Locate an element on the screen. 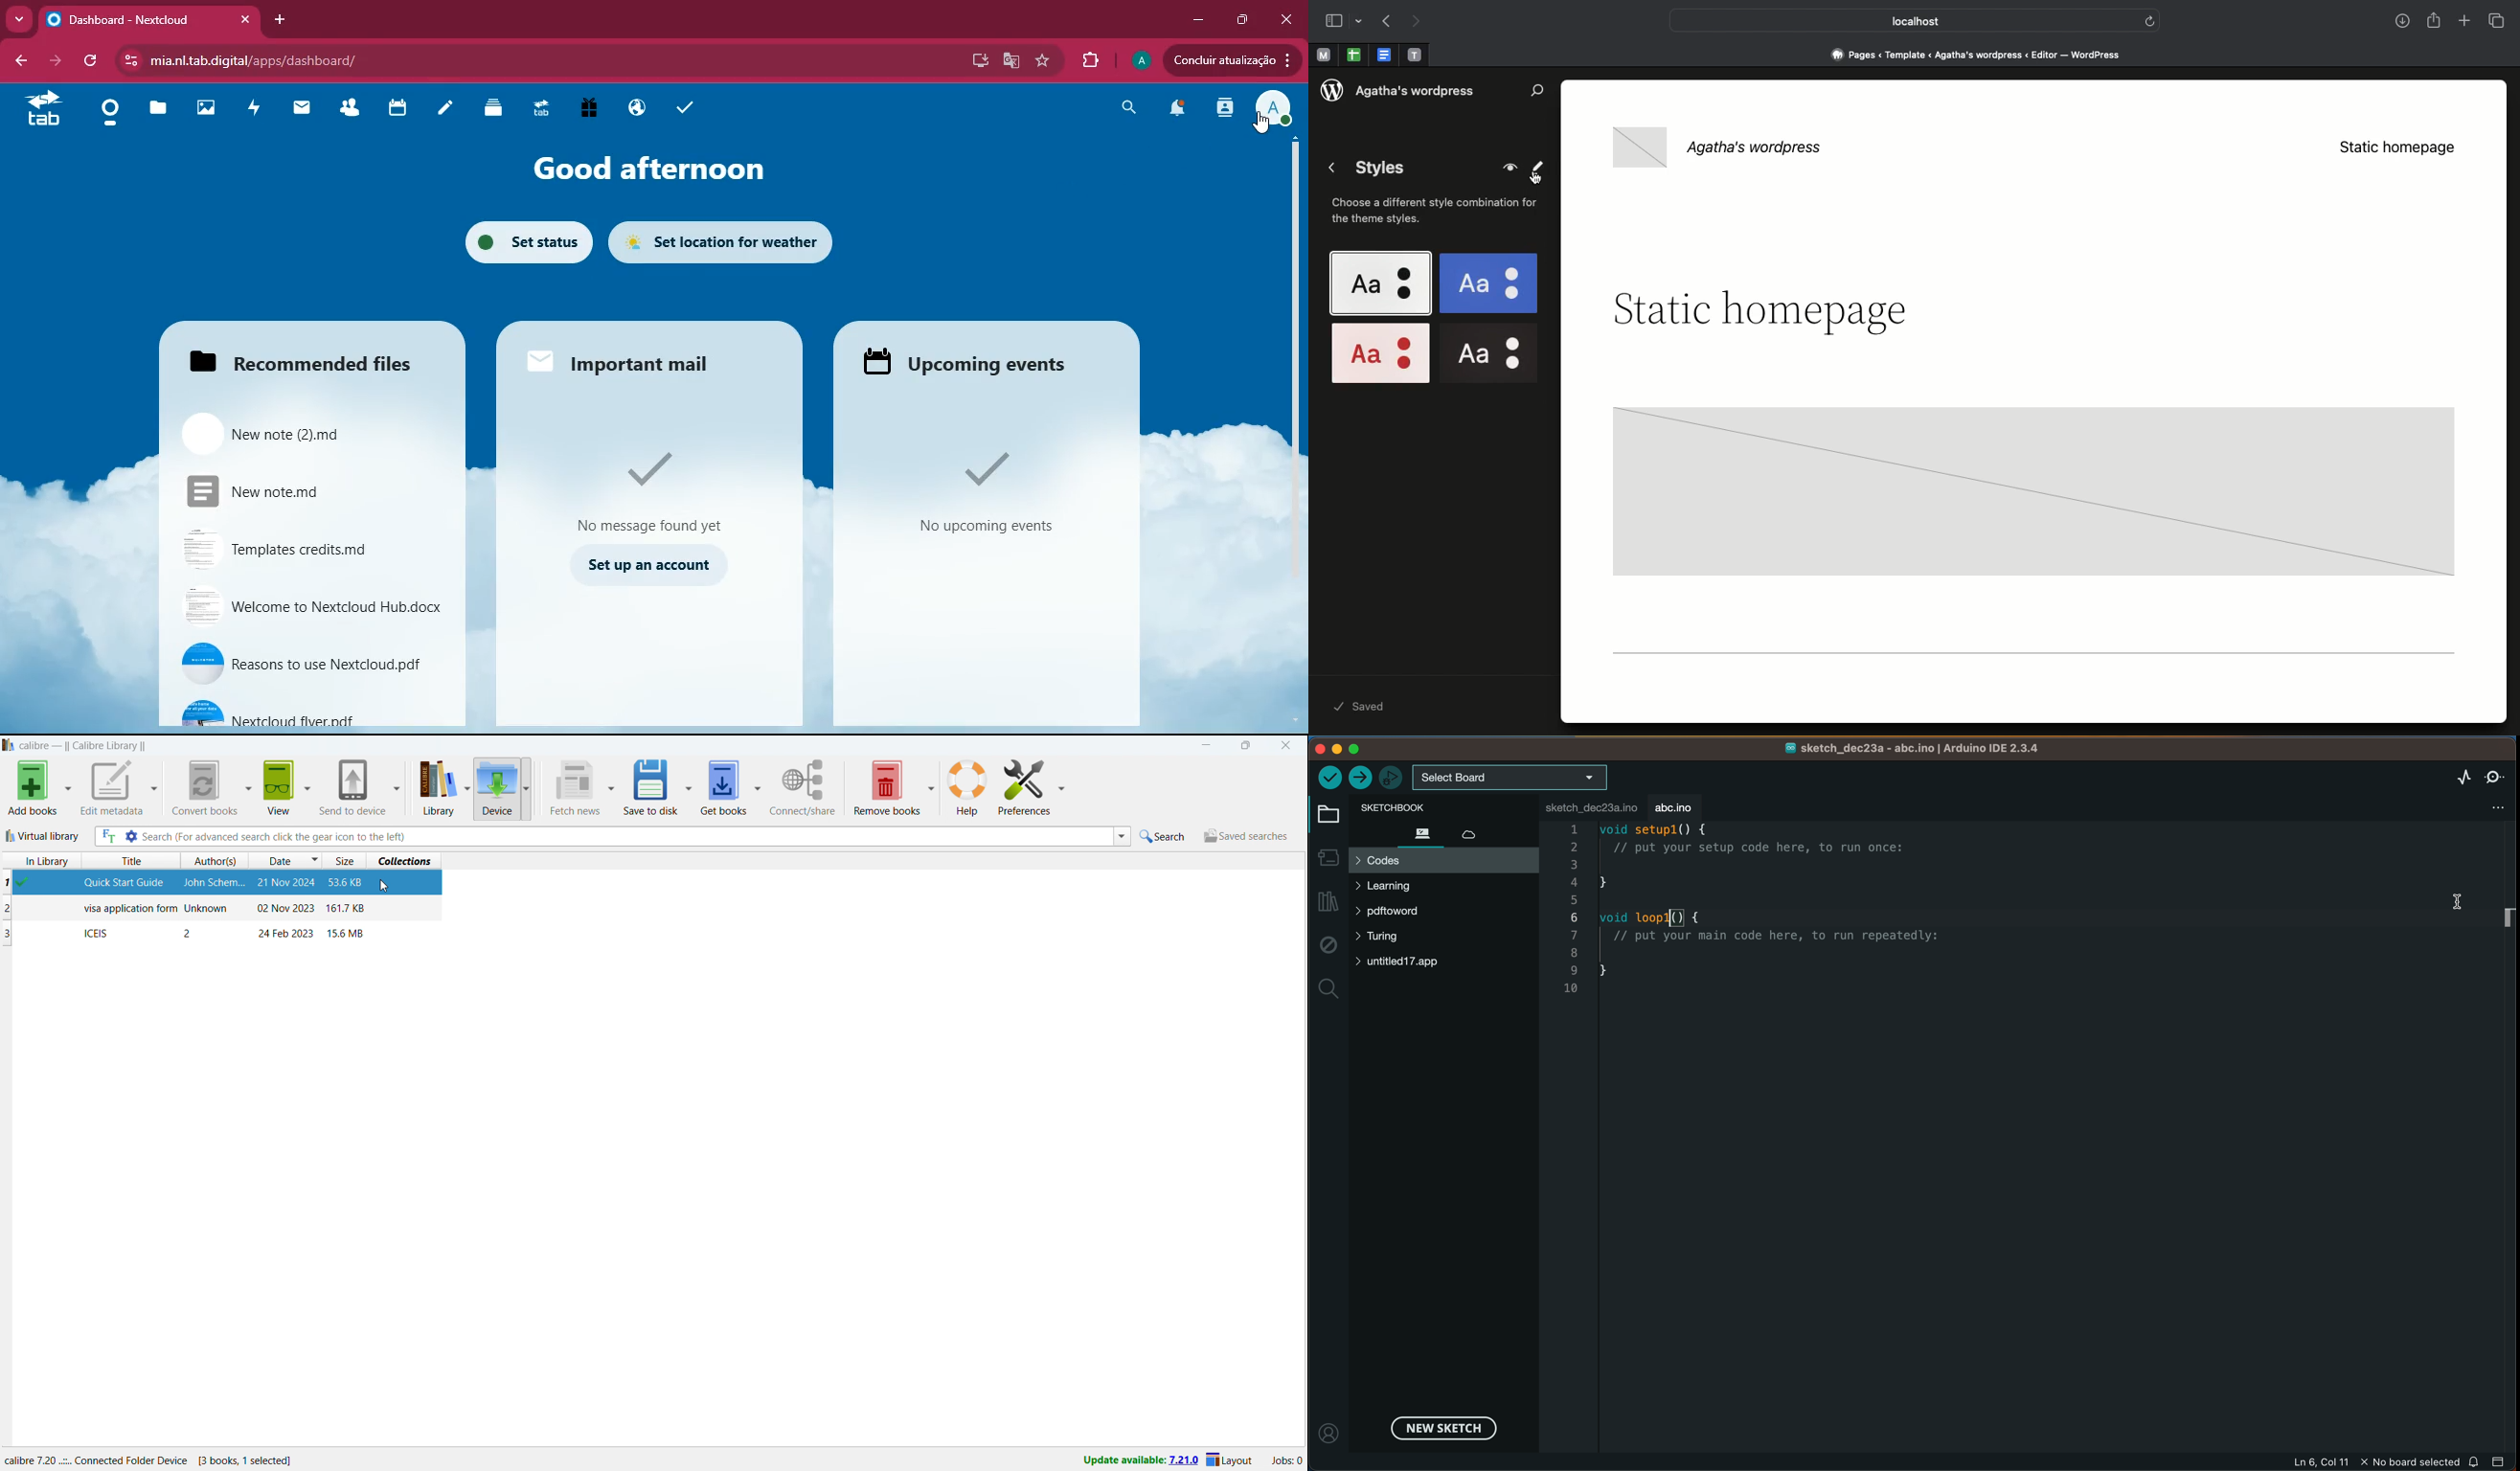 Image resolution: width=2520 pixels, height=1484 pixels. minimize is located at coordinates (1193, 20).